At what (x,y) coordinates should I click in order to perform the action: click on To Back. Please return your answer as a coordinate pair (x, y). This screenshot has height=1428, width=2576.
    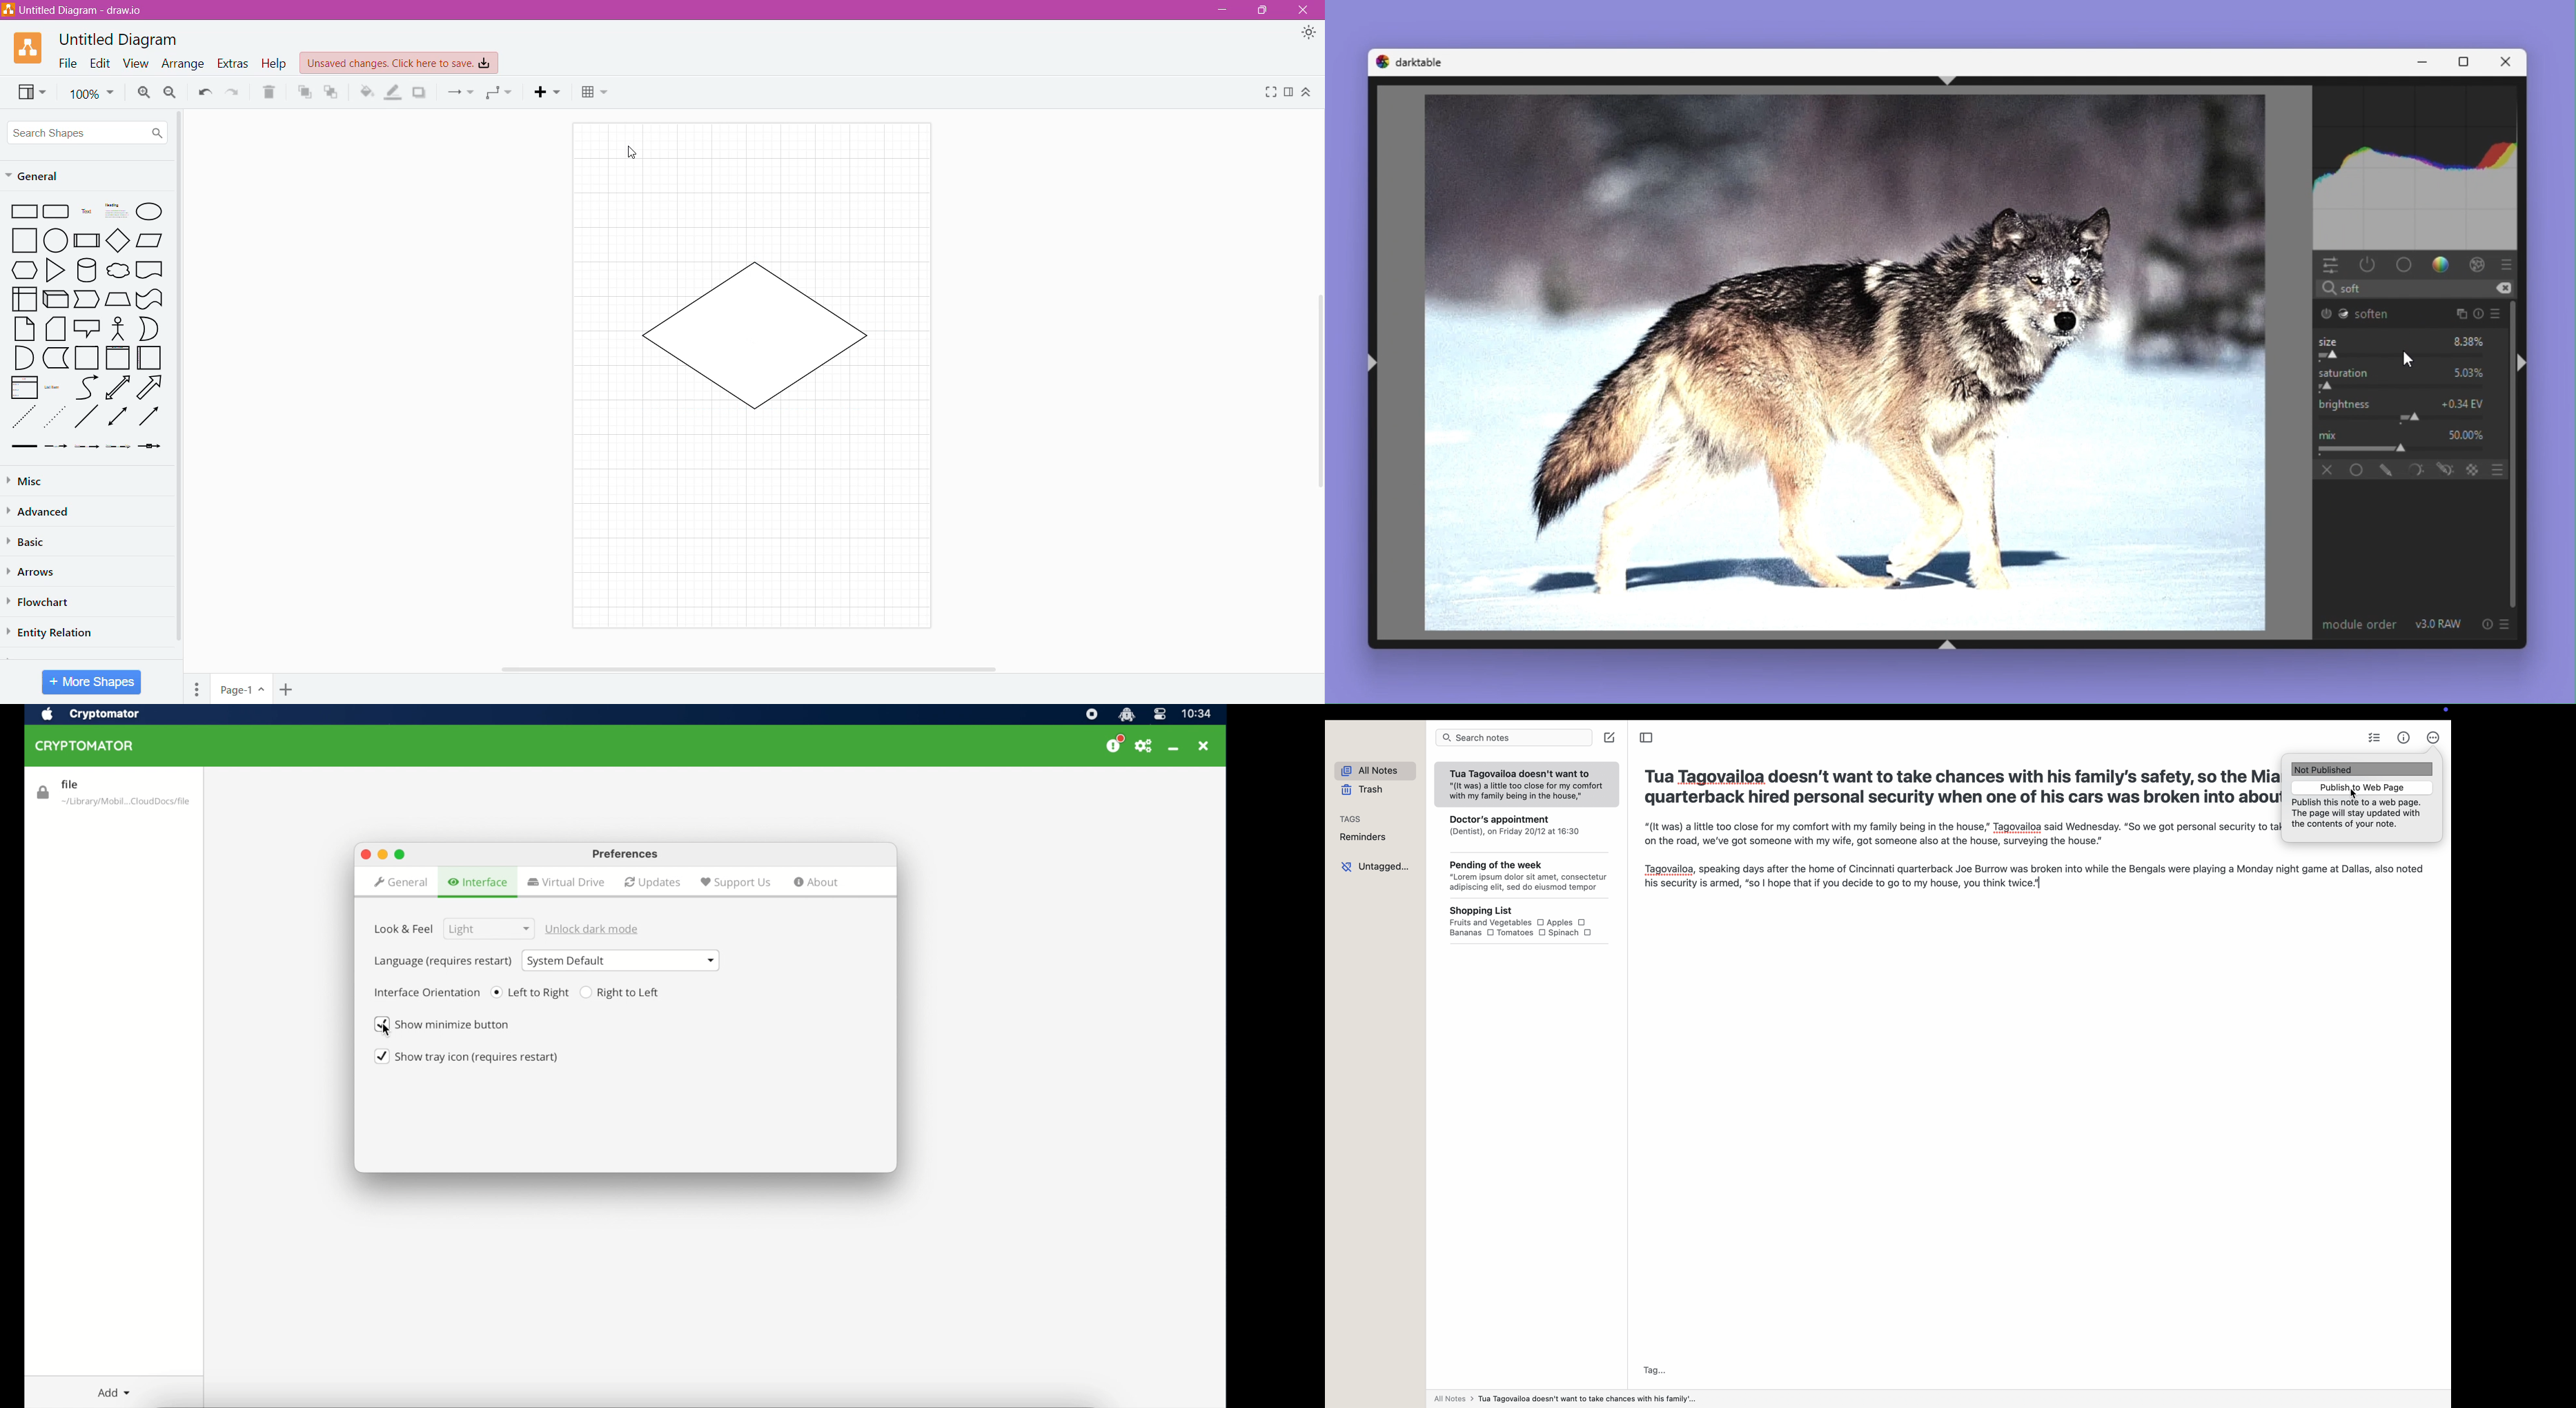
    Looking at the image, I should click on (332, 92).